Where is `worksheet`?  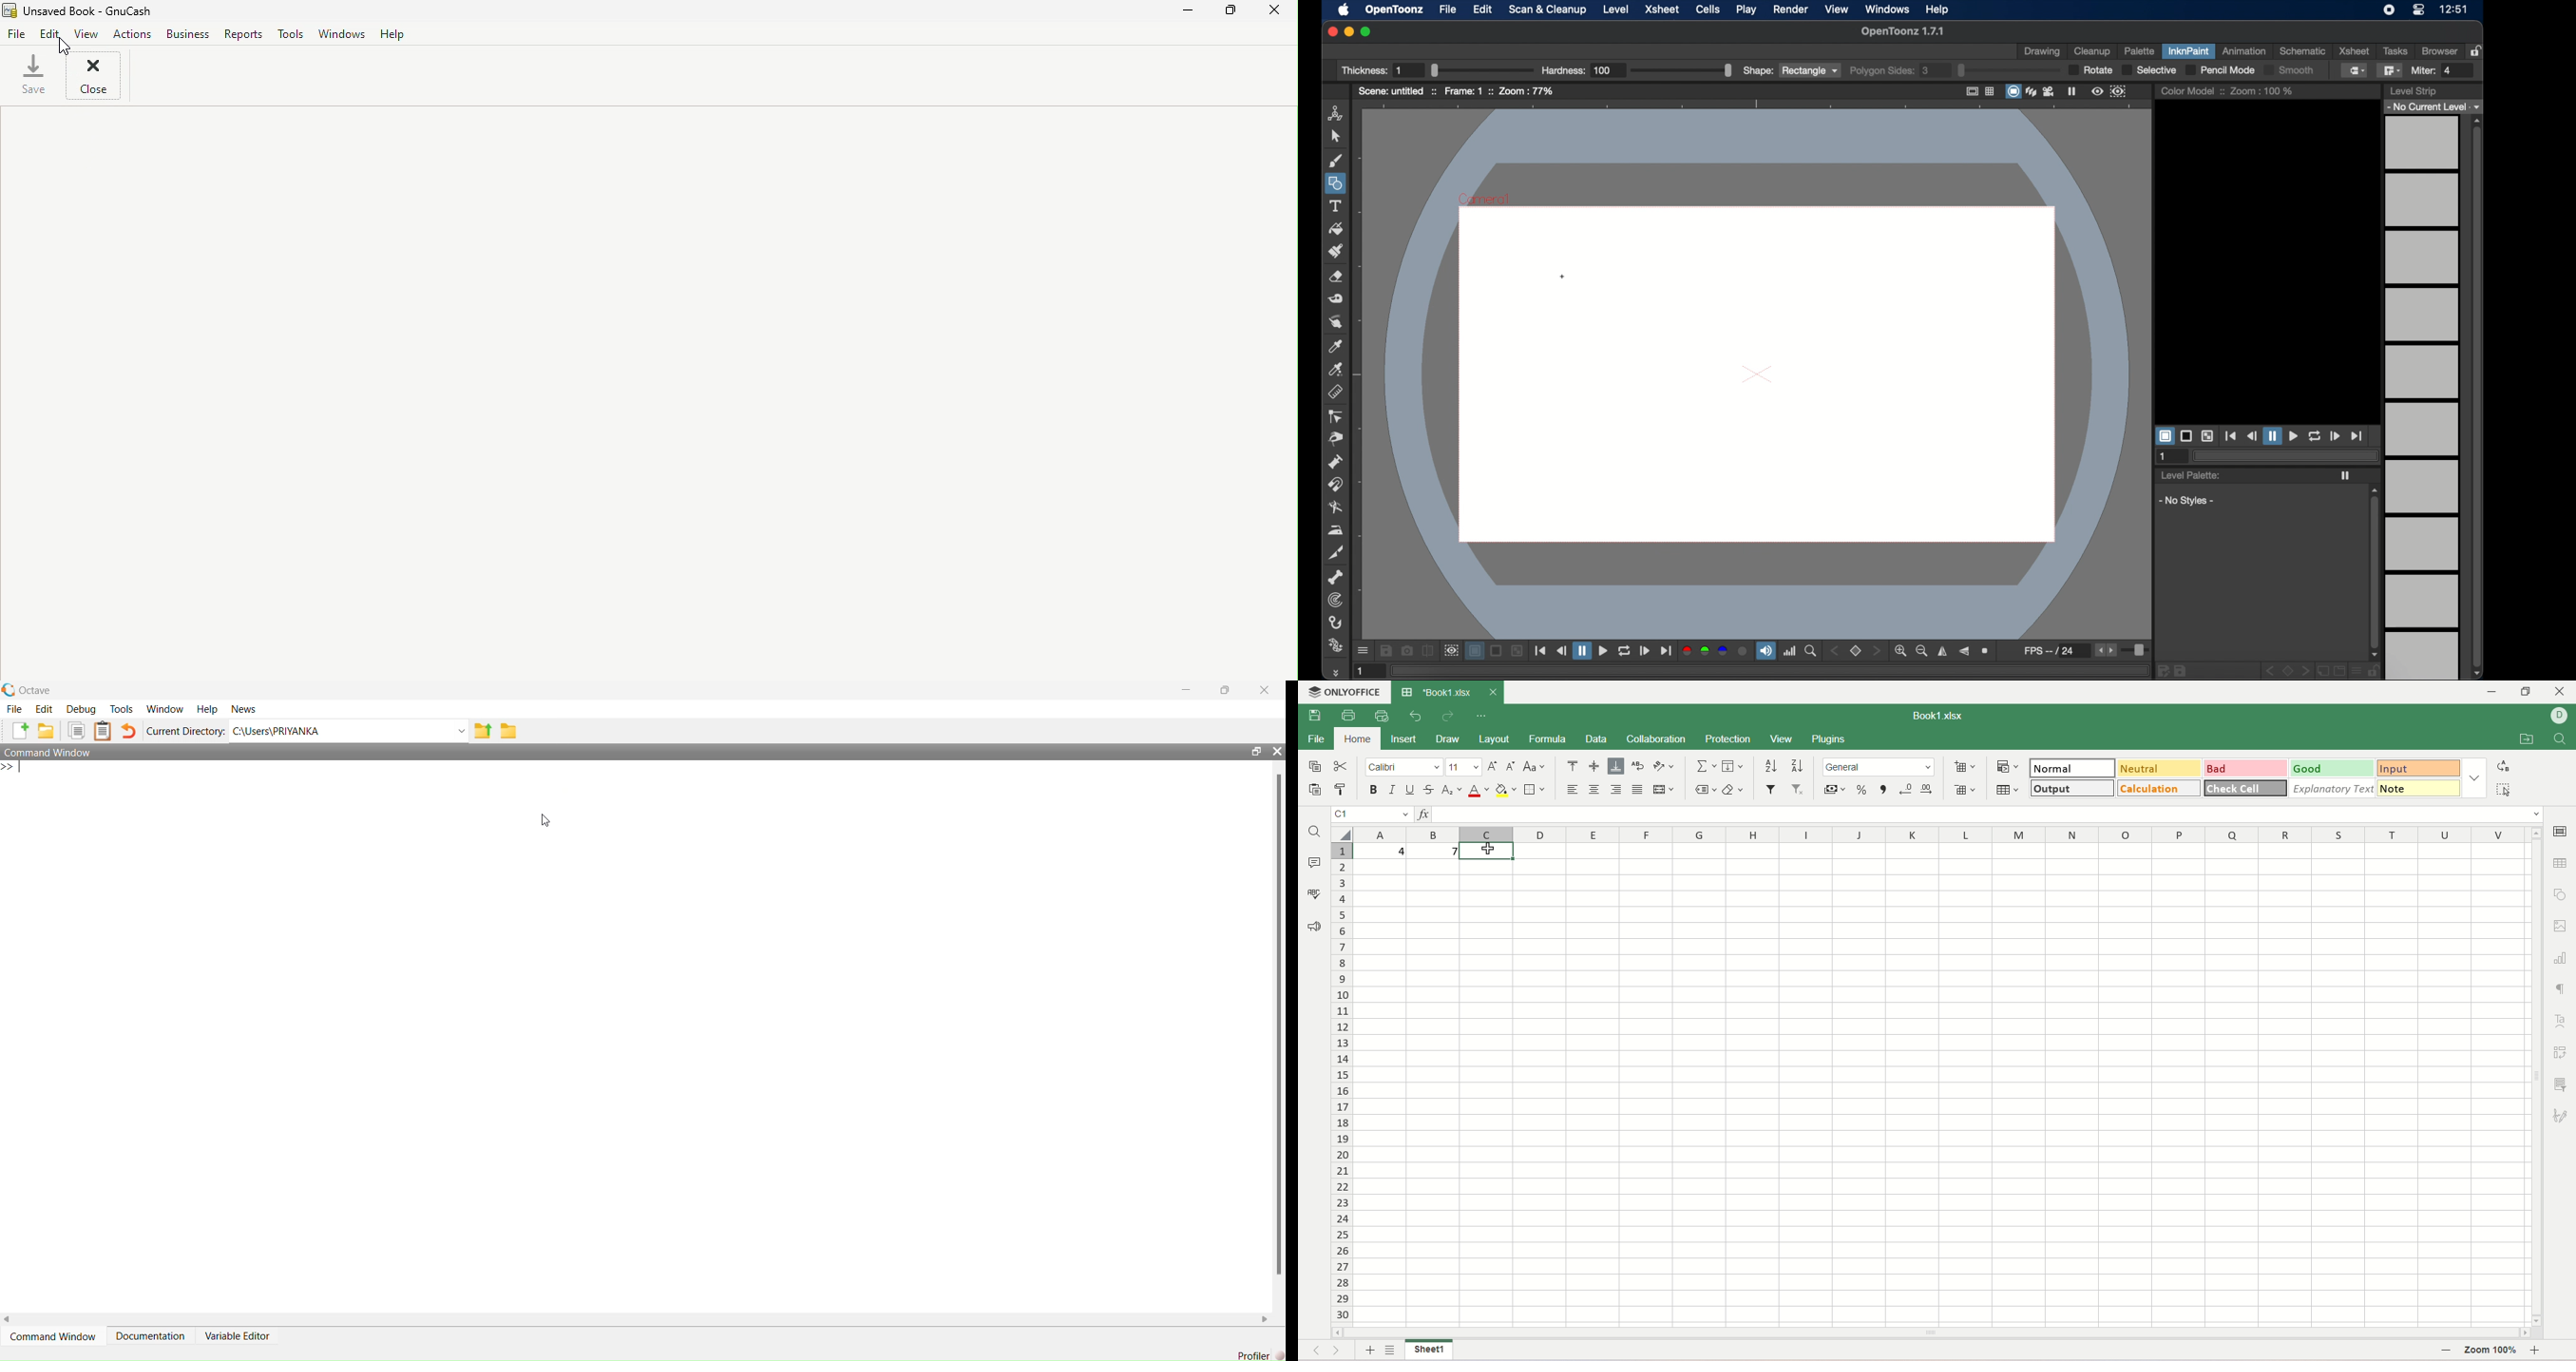
worksheet is located at coordinates (1943, 1085).